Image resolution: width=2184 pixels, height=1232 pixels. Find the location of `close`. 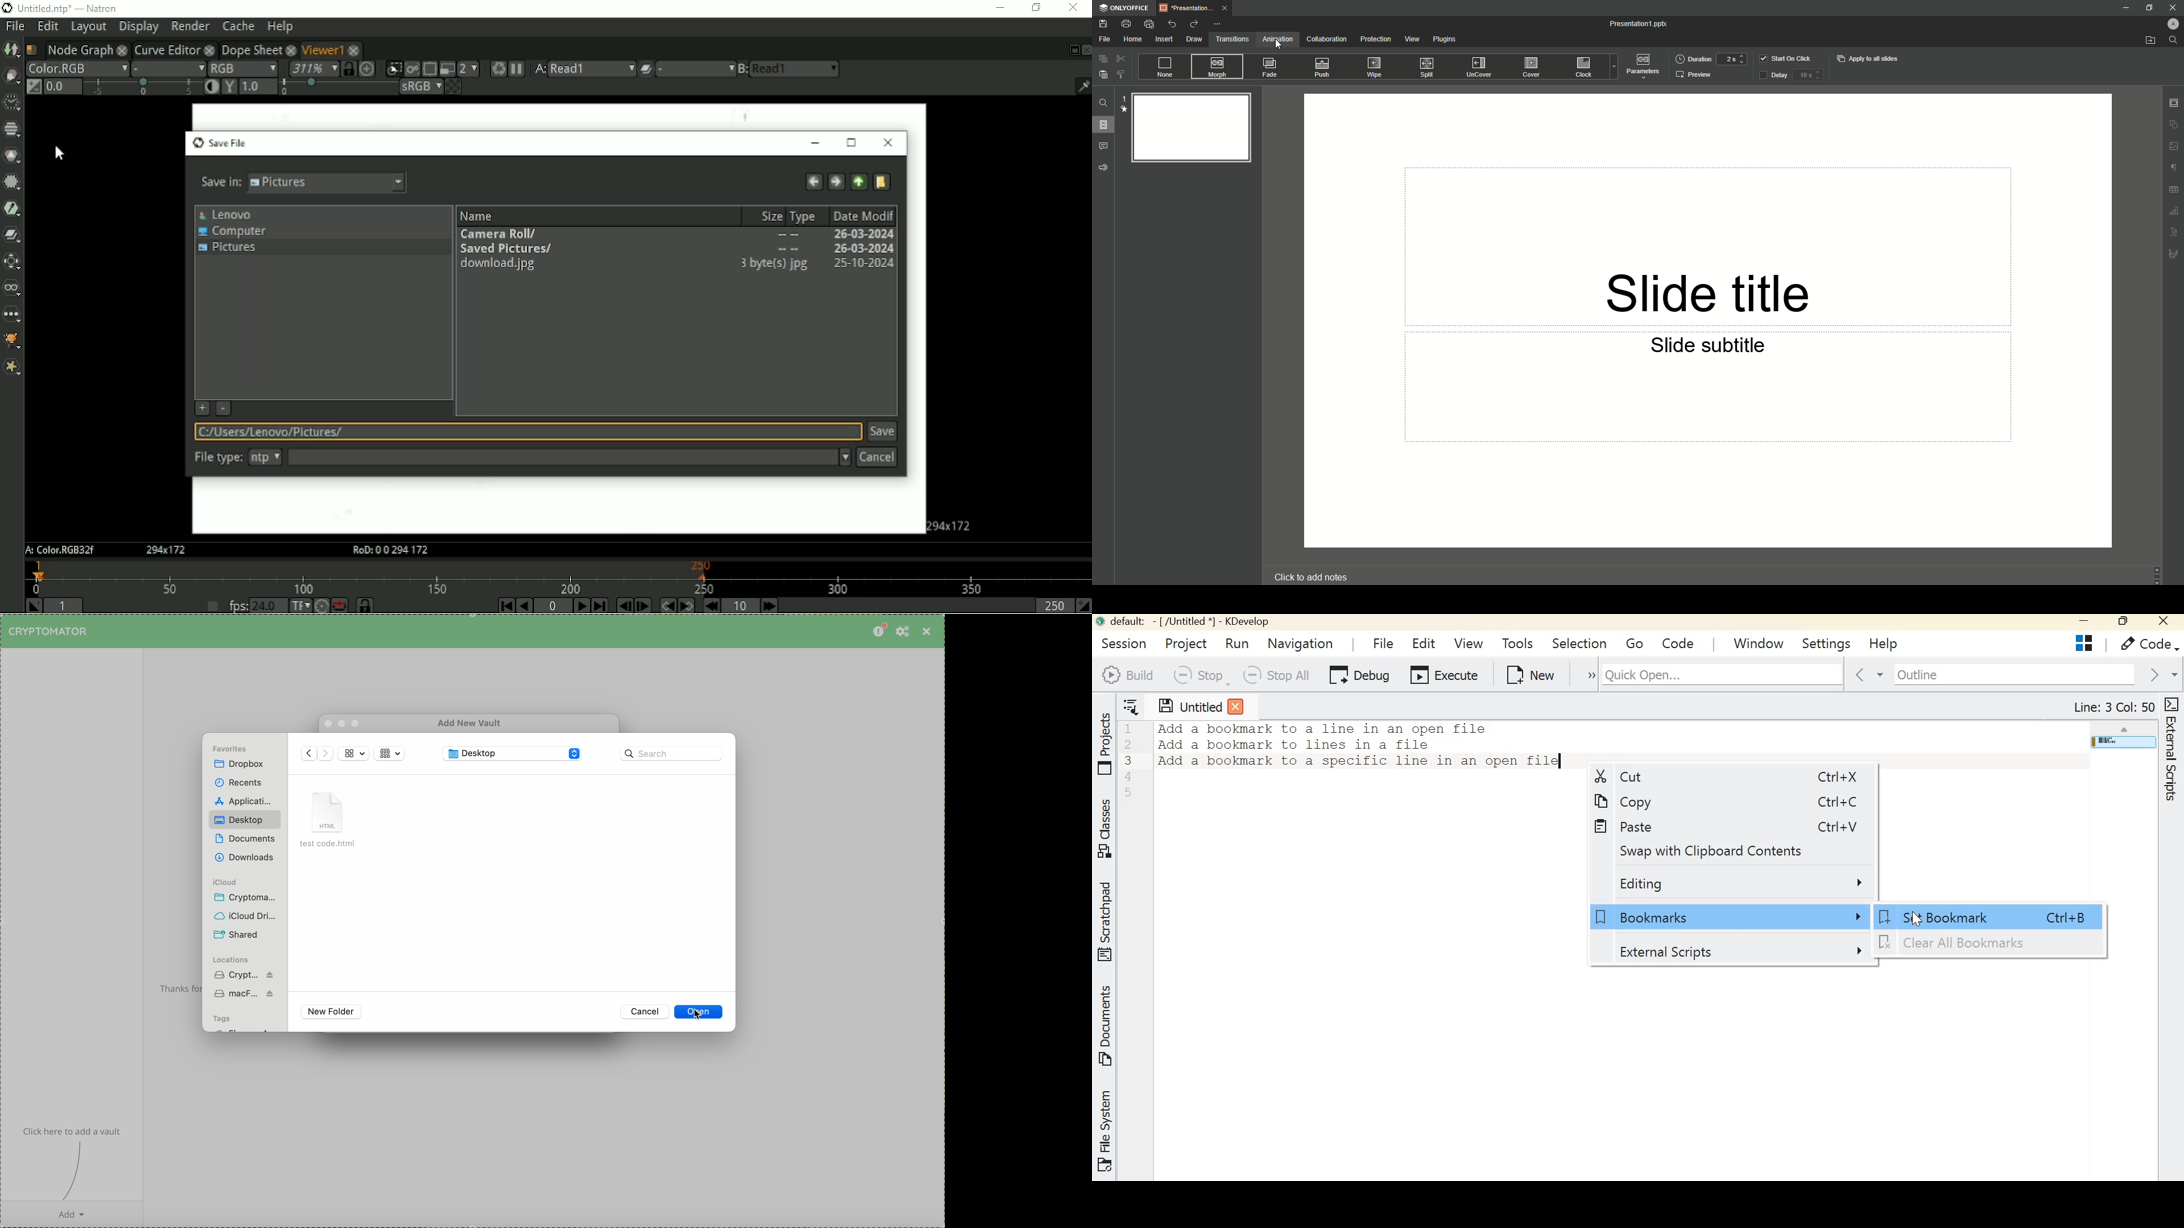

close is located at coordinates (927, 632).